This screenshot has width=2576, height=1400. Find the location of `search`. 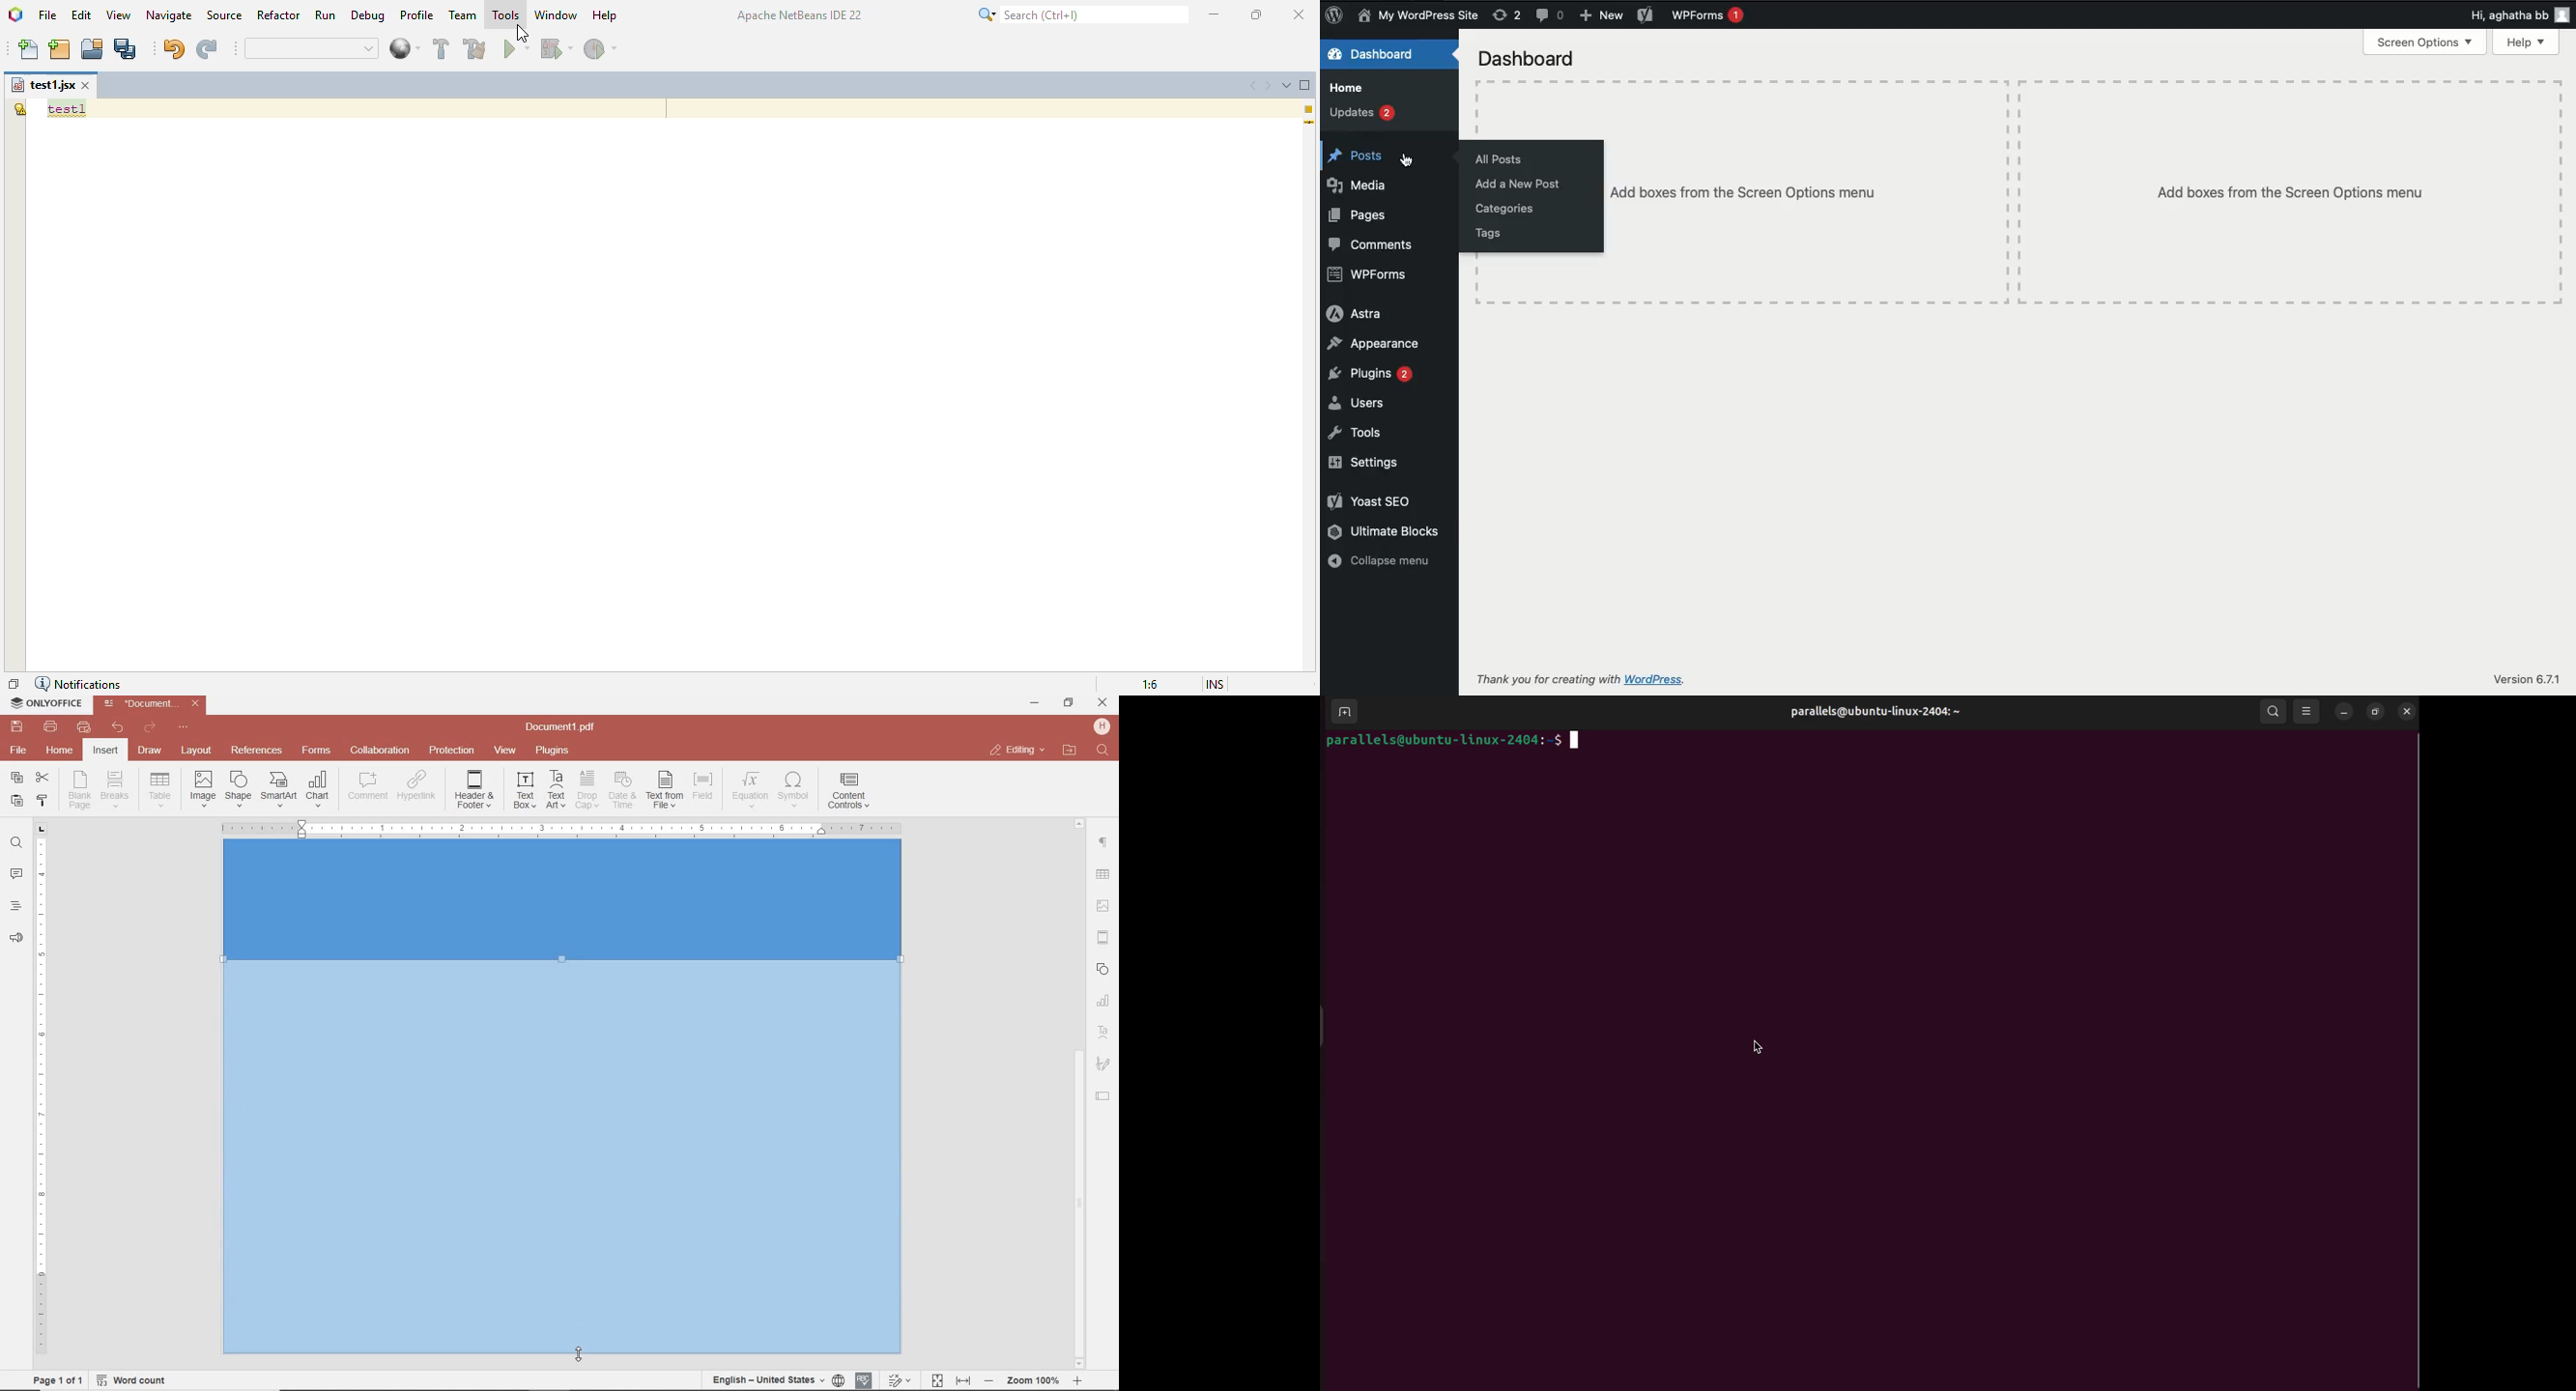

search is located at coordinates (2273, 713).